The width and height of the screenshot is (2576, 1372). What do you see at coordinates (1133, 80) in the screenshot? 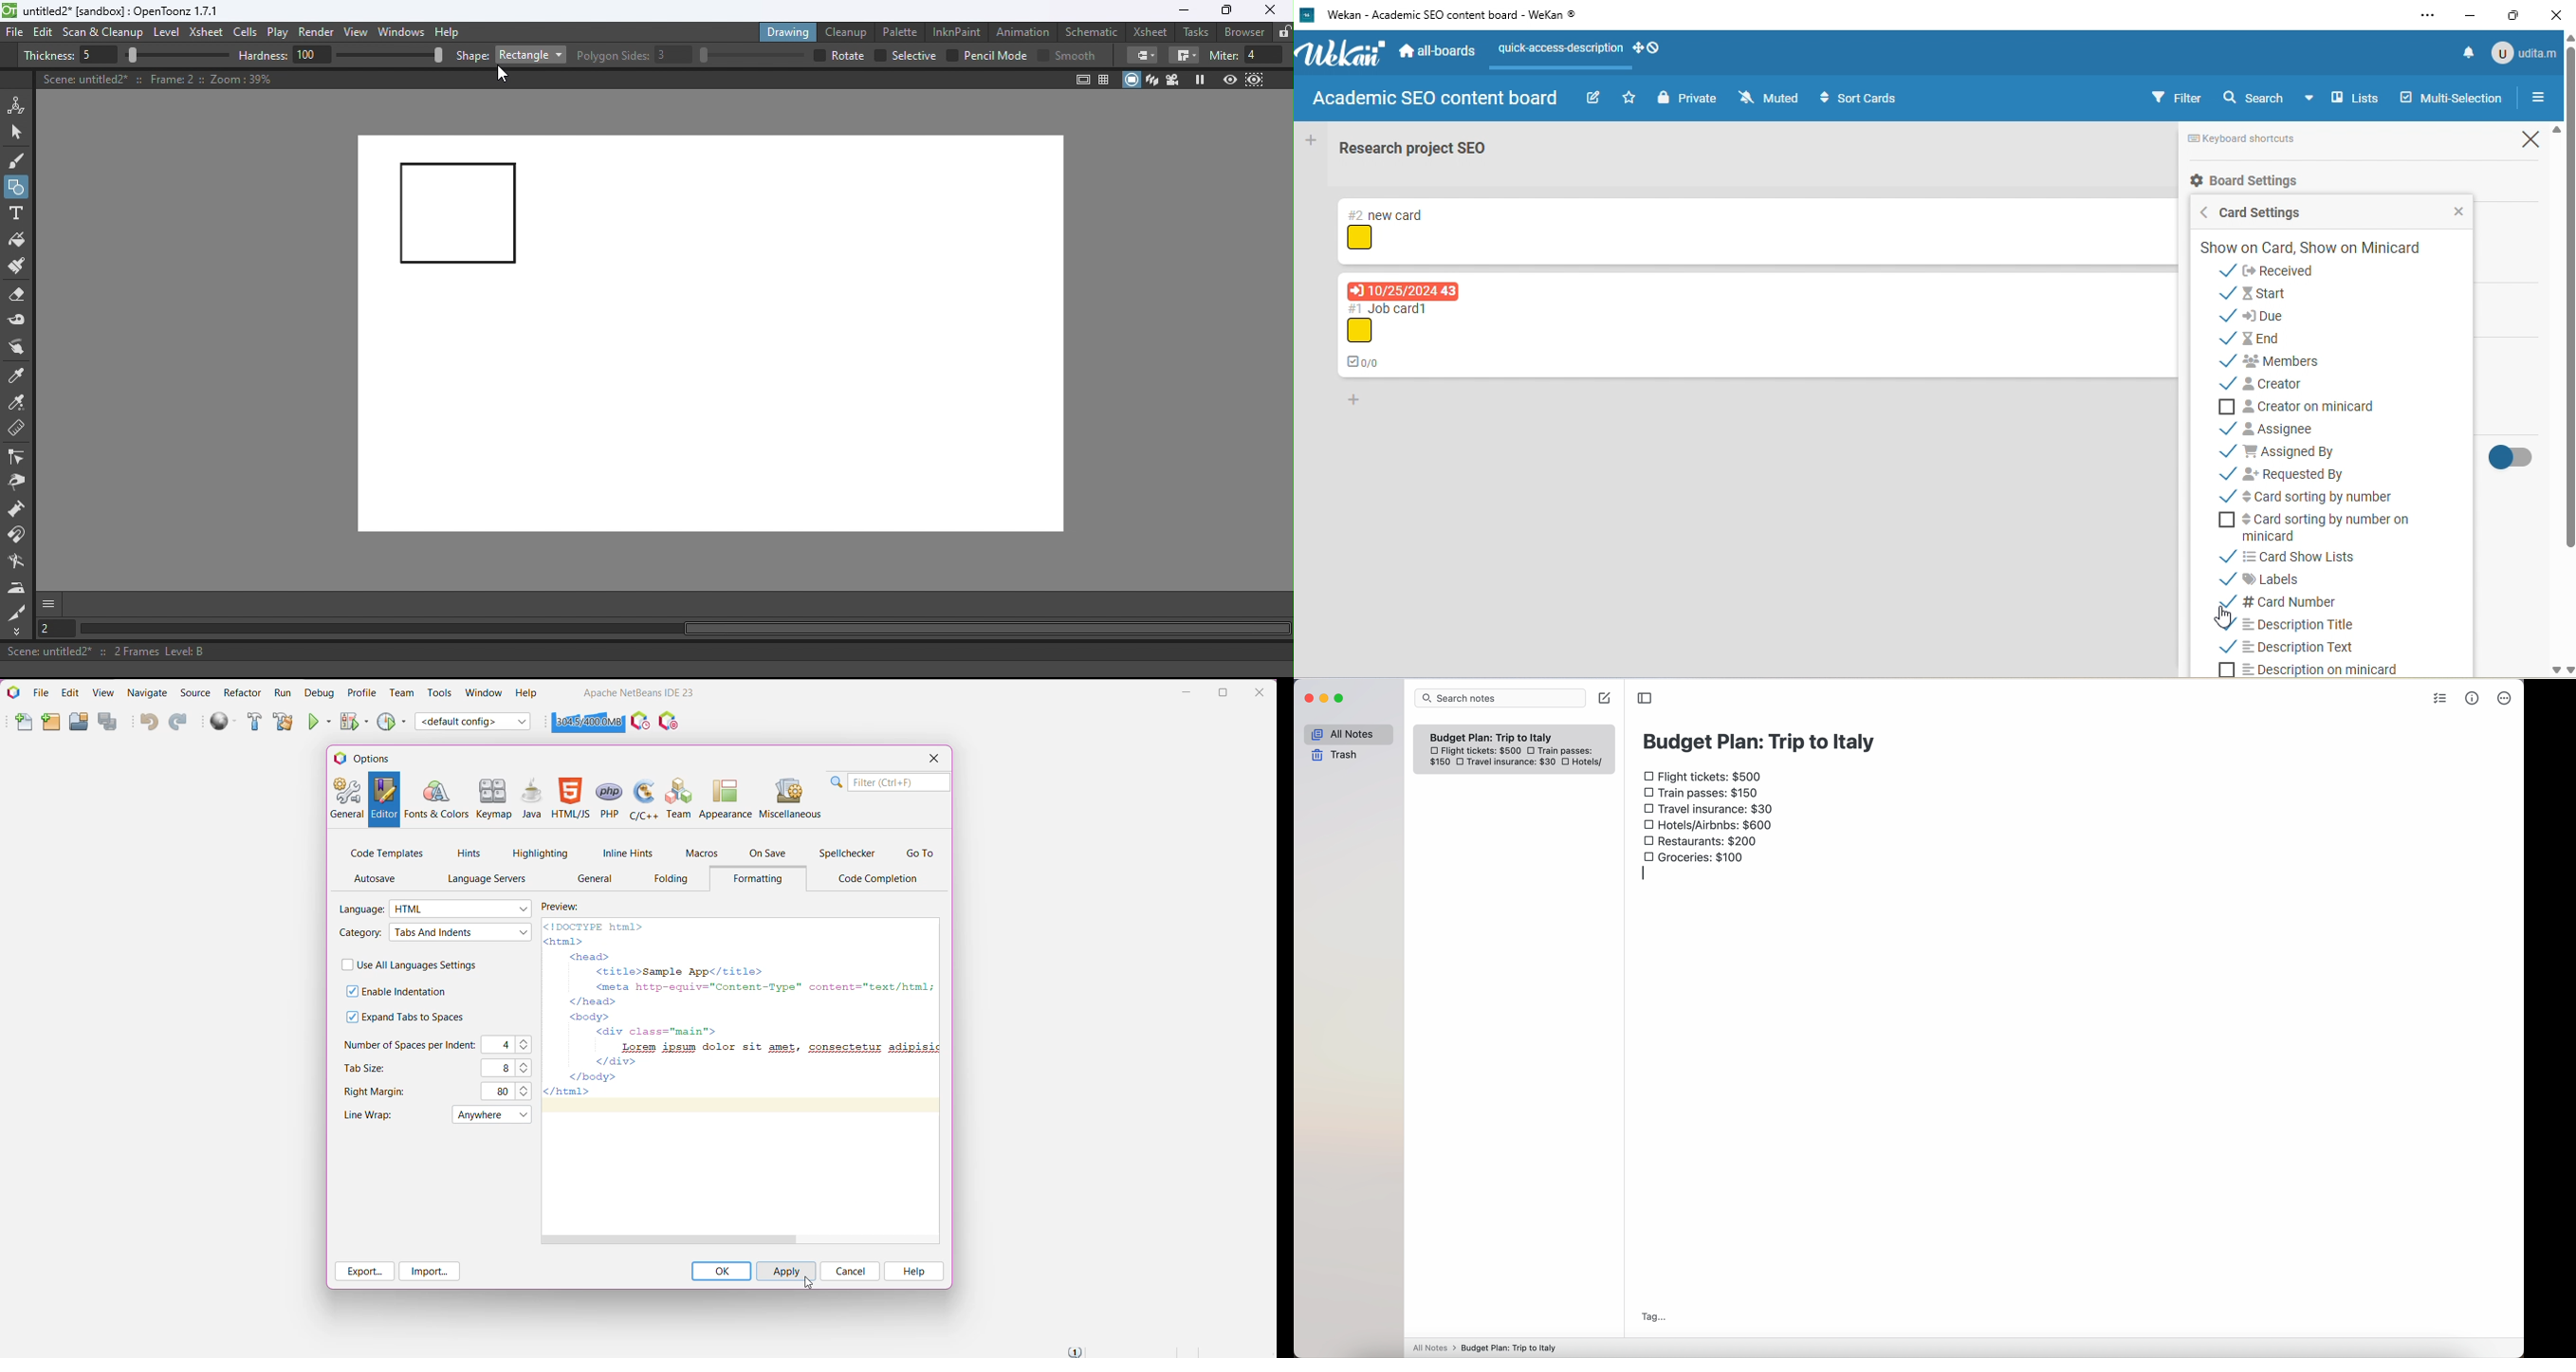
I see `Camera stand view` at bounding box center [1133, 80].